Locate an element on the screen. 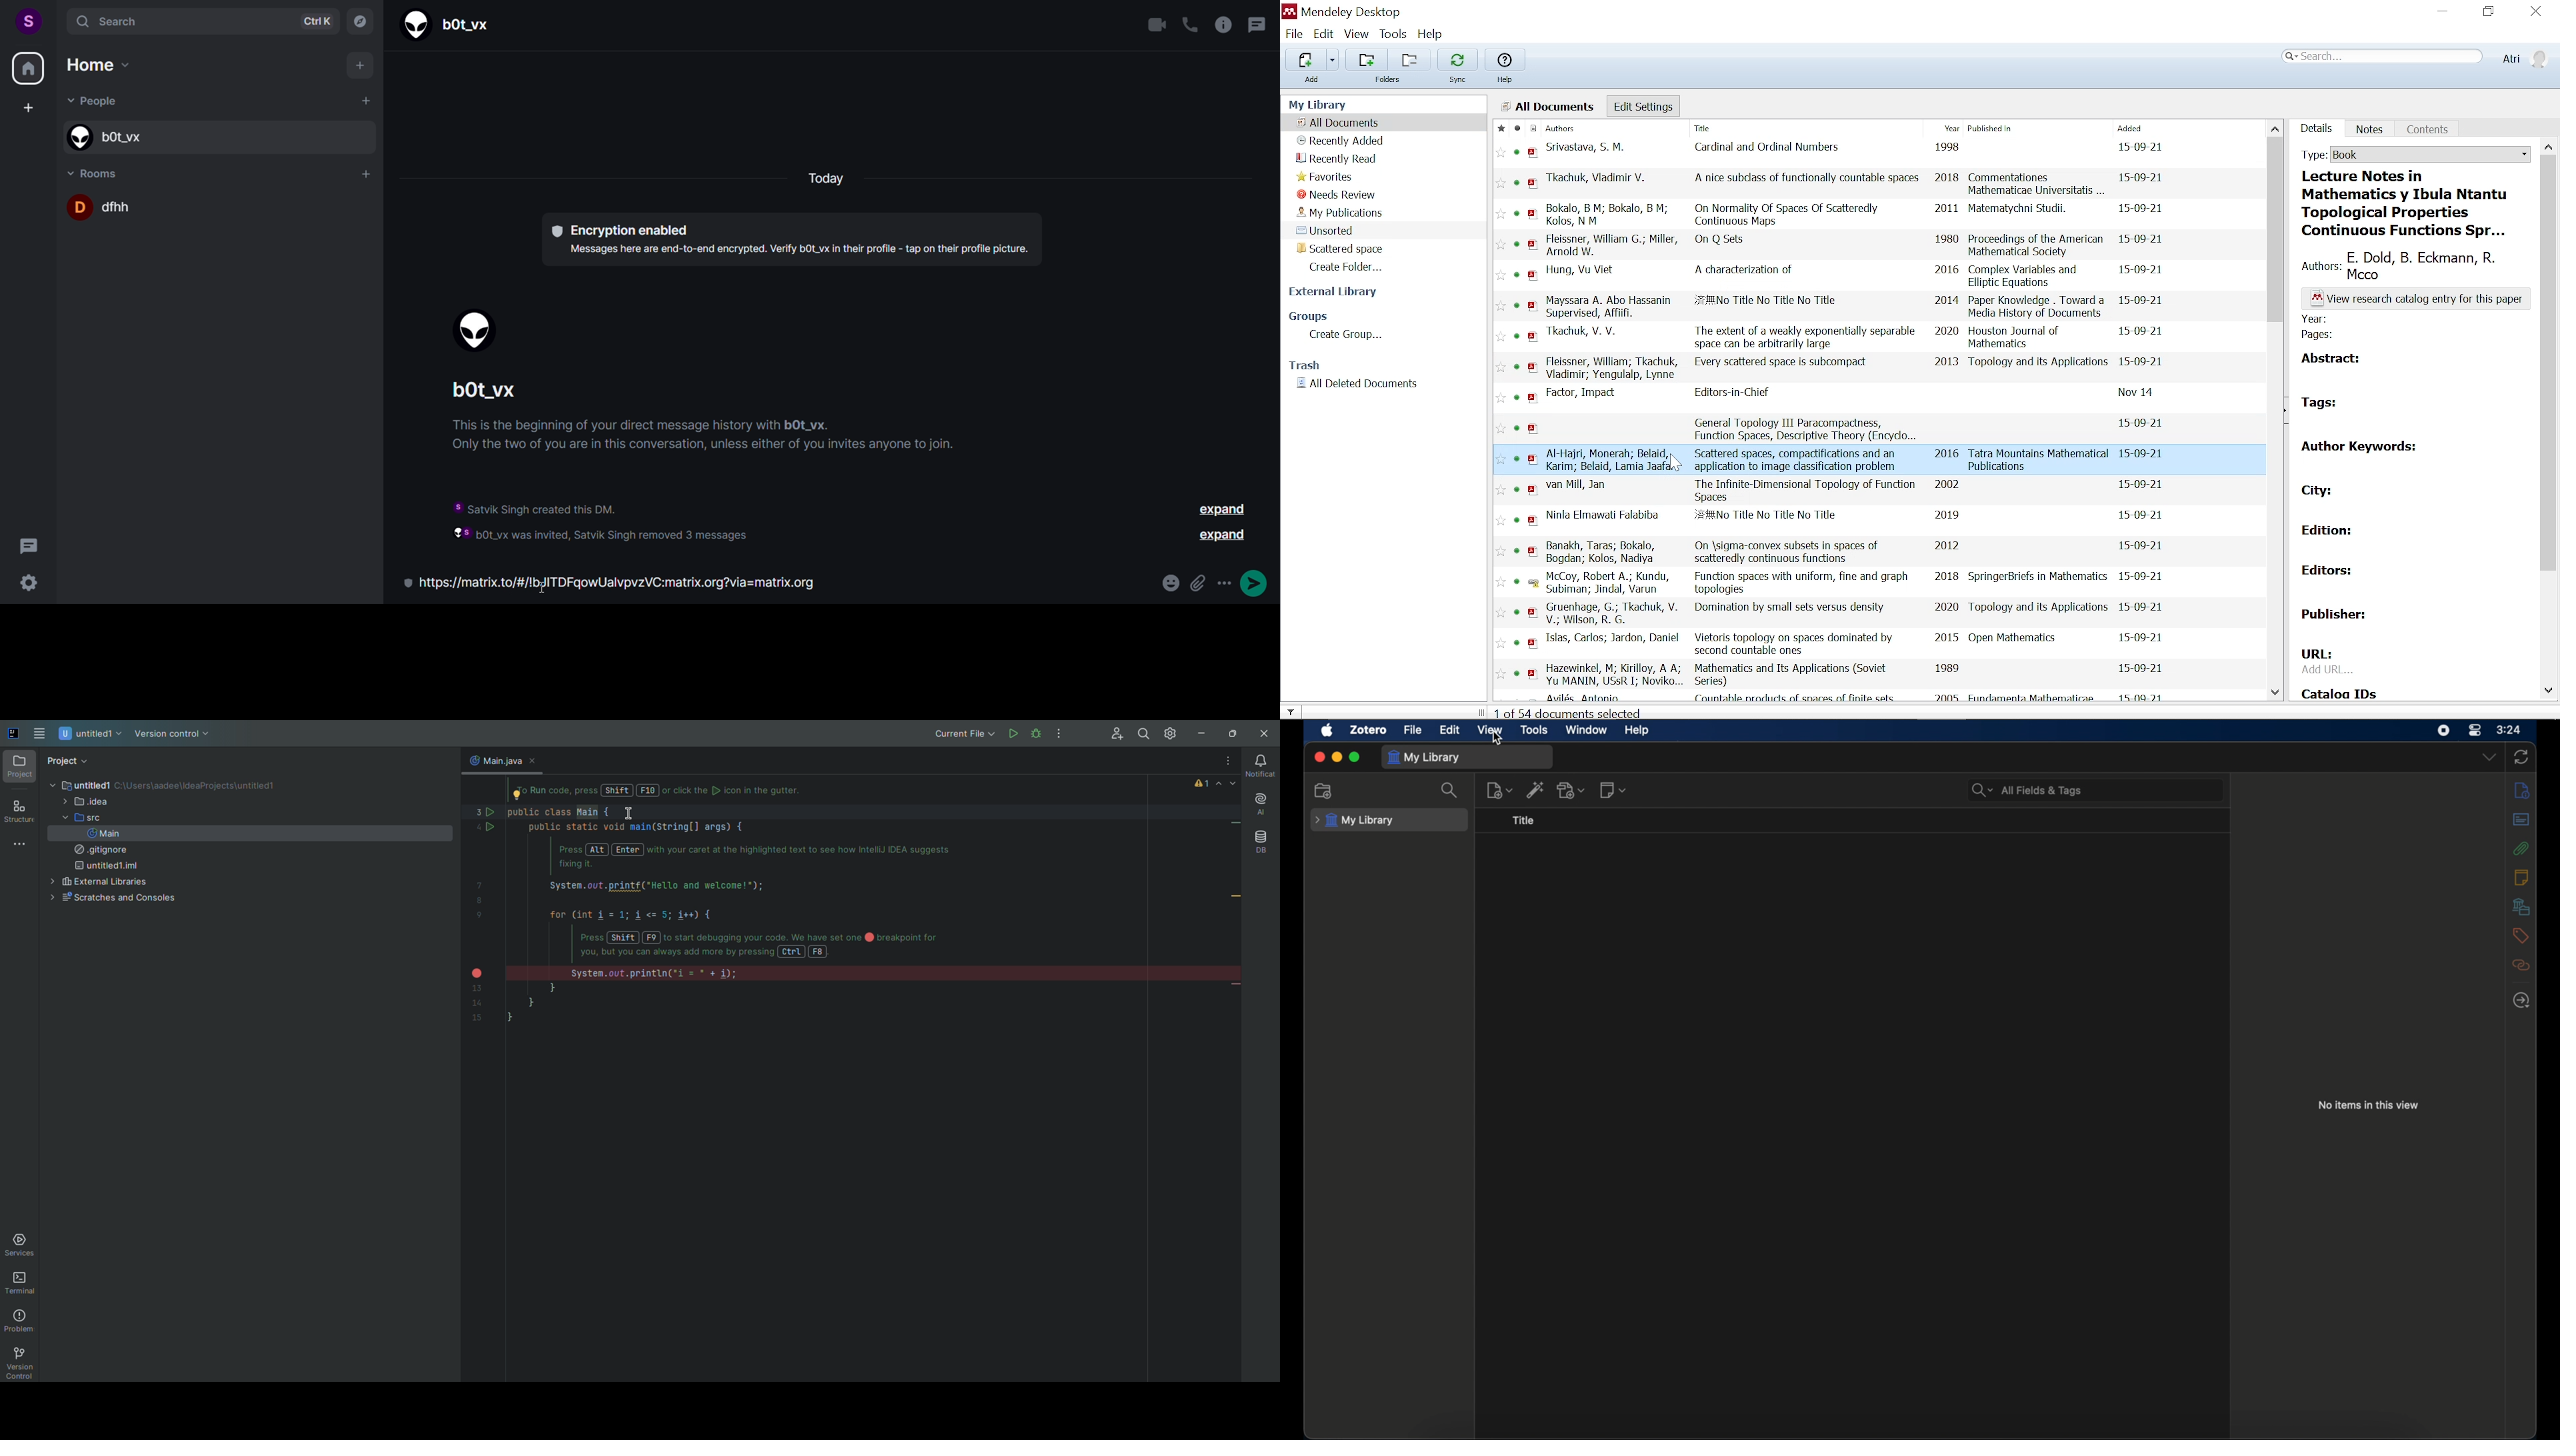  documents selected is located at coordinates (1572, 712).